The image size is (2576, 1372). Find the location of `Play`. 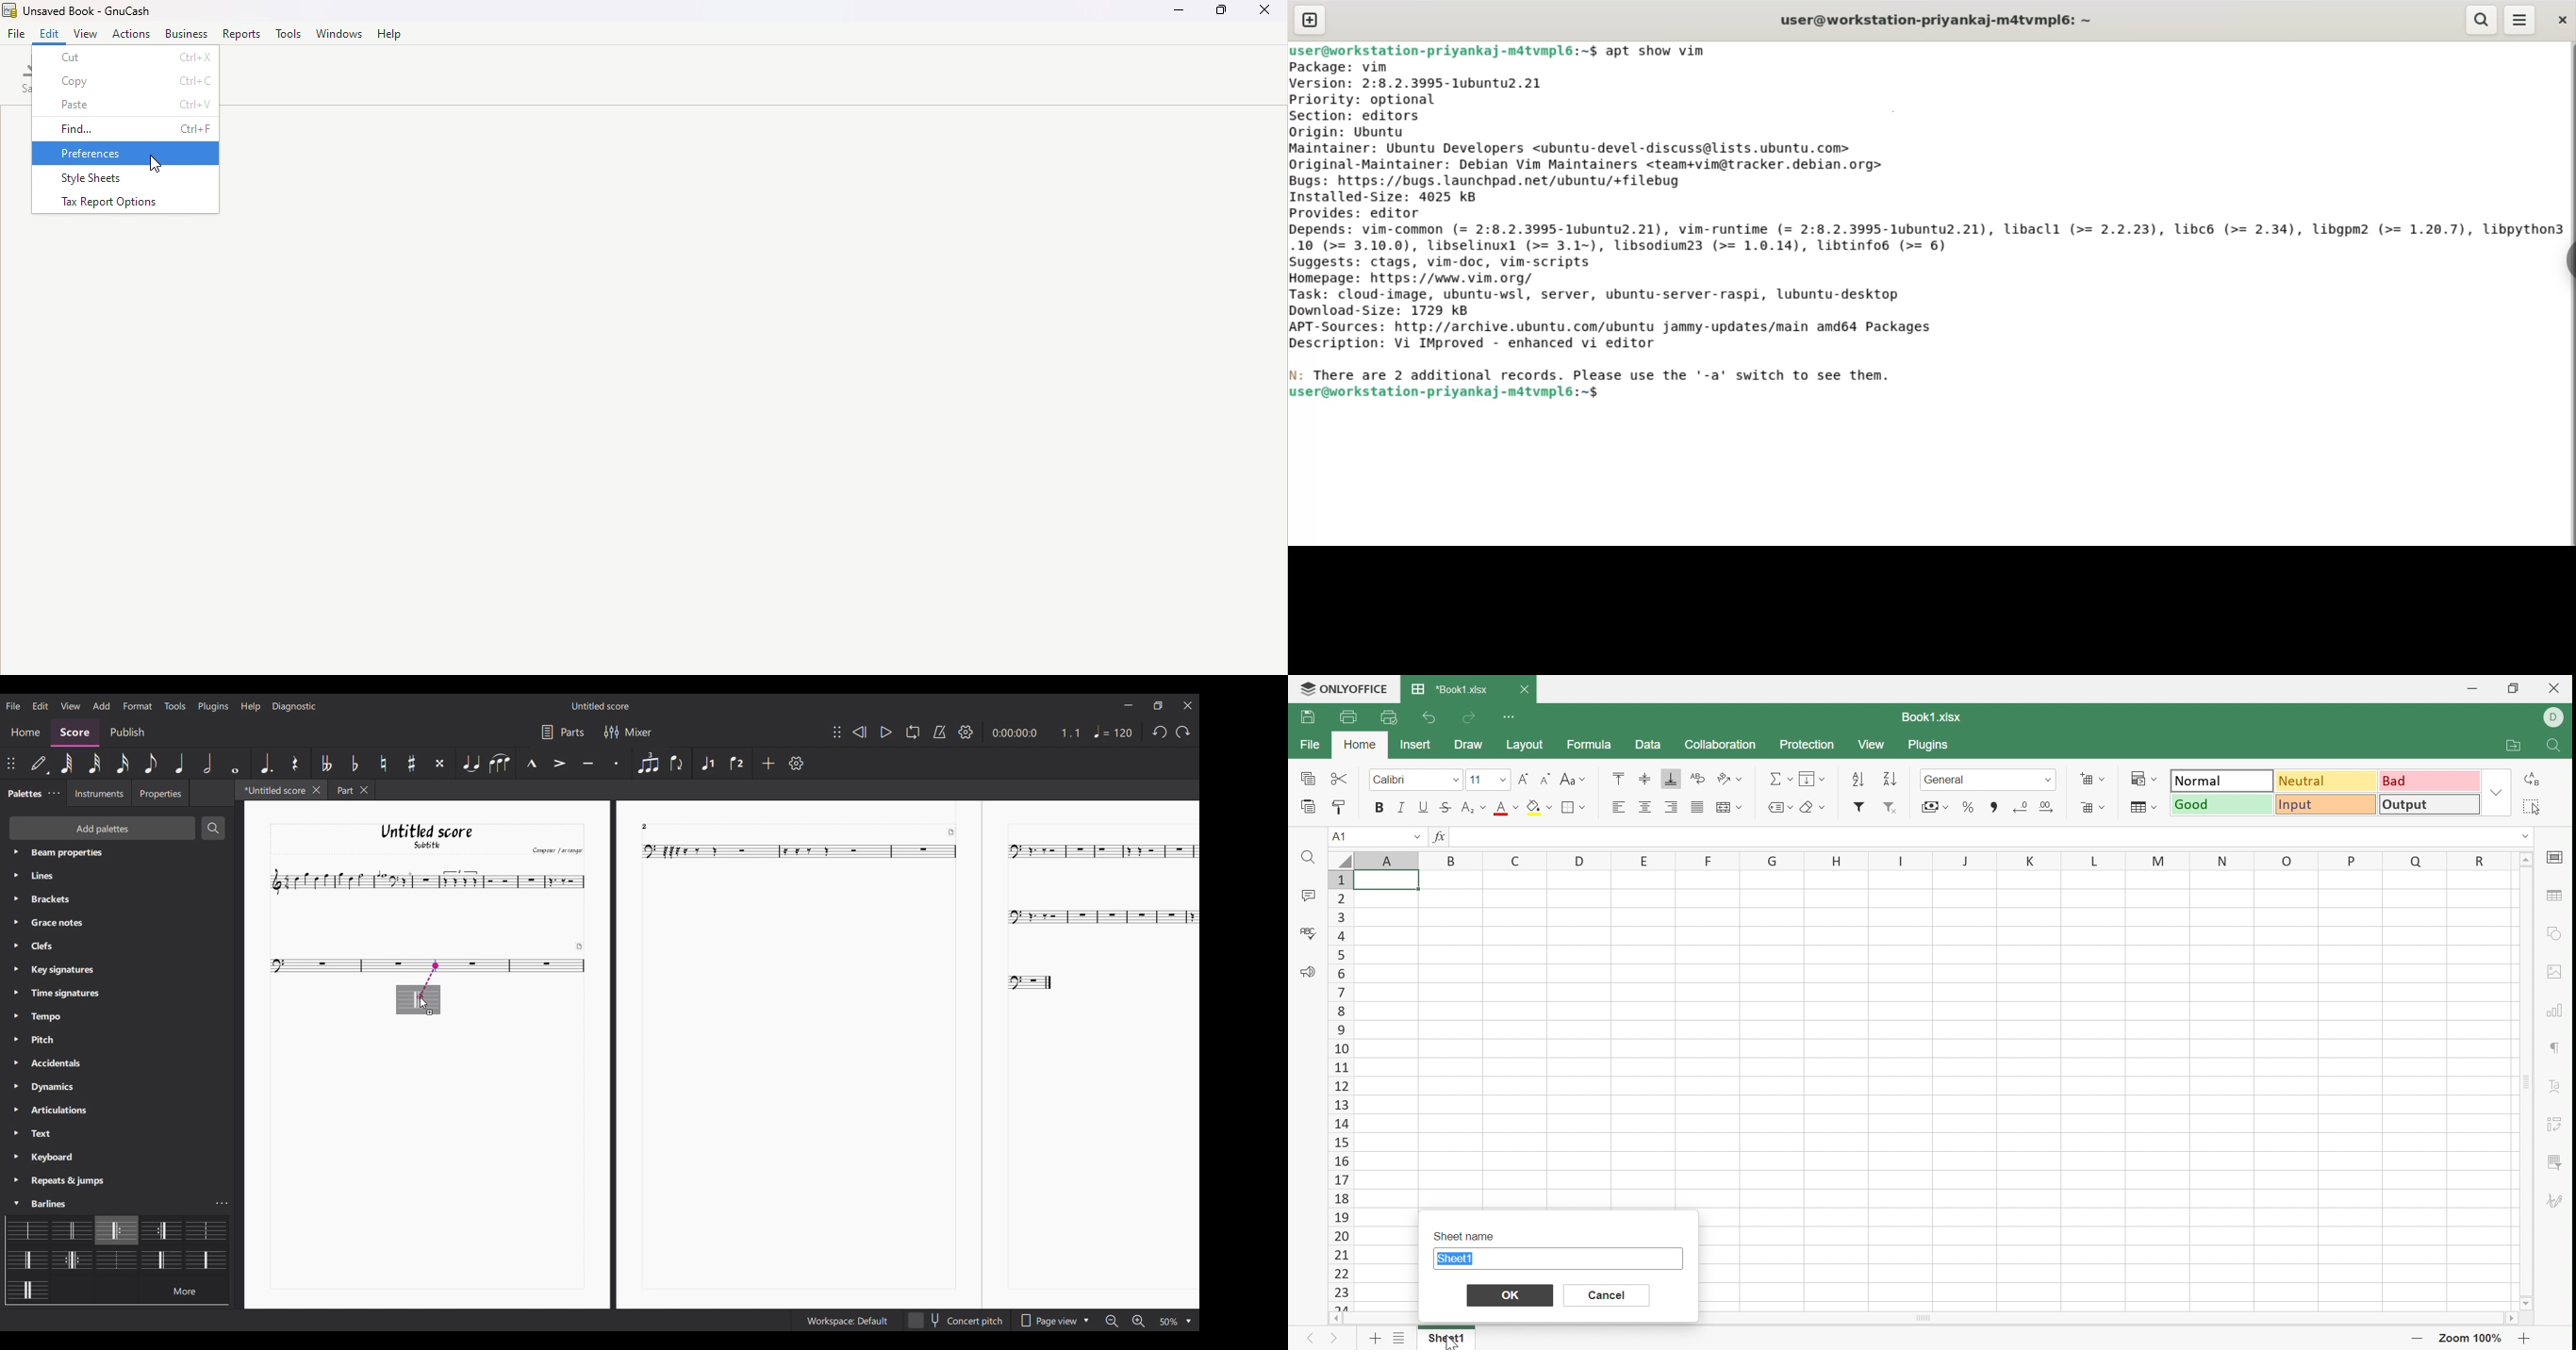

Play is located at coordinates (886, 732).